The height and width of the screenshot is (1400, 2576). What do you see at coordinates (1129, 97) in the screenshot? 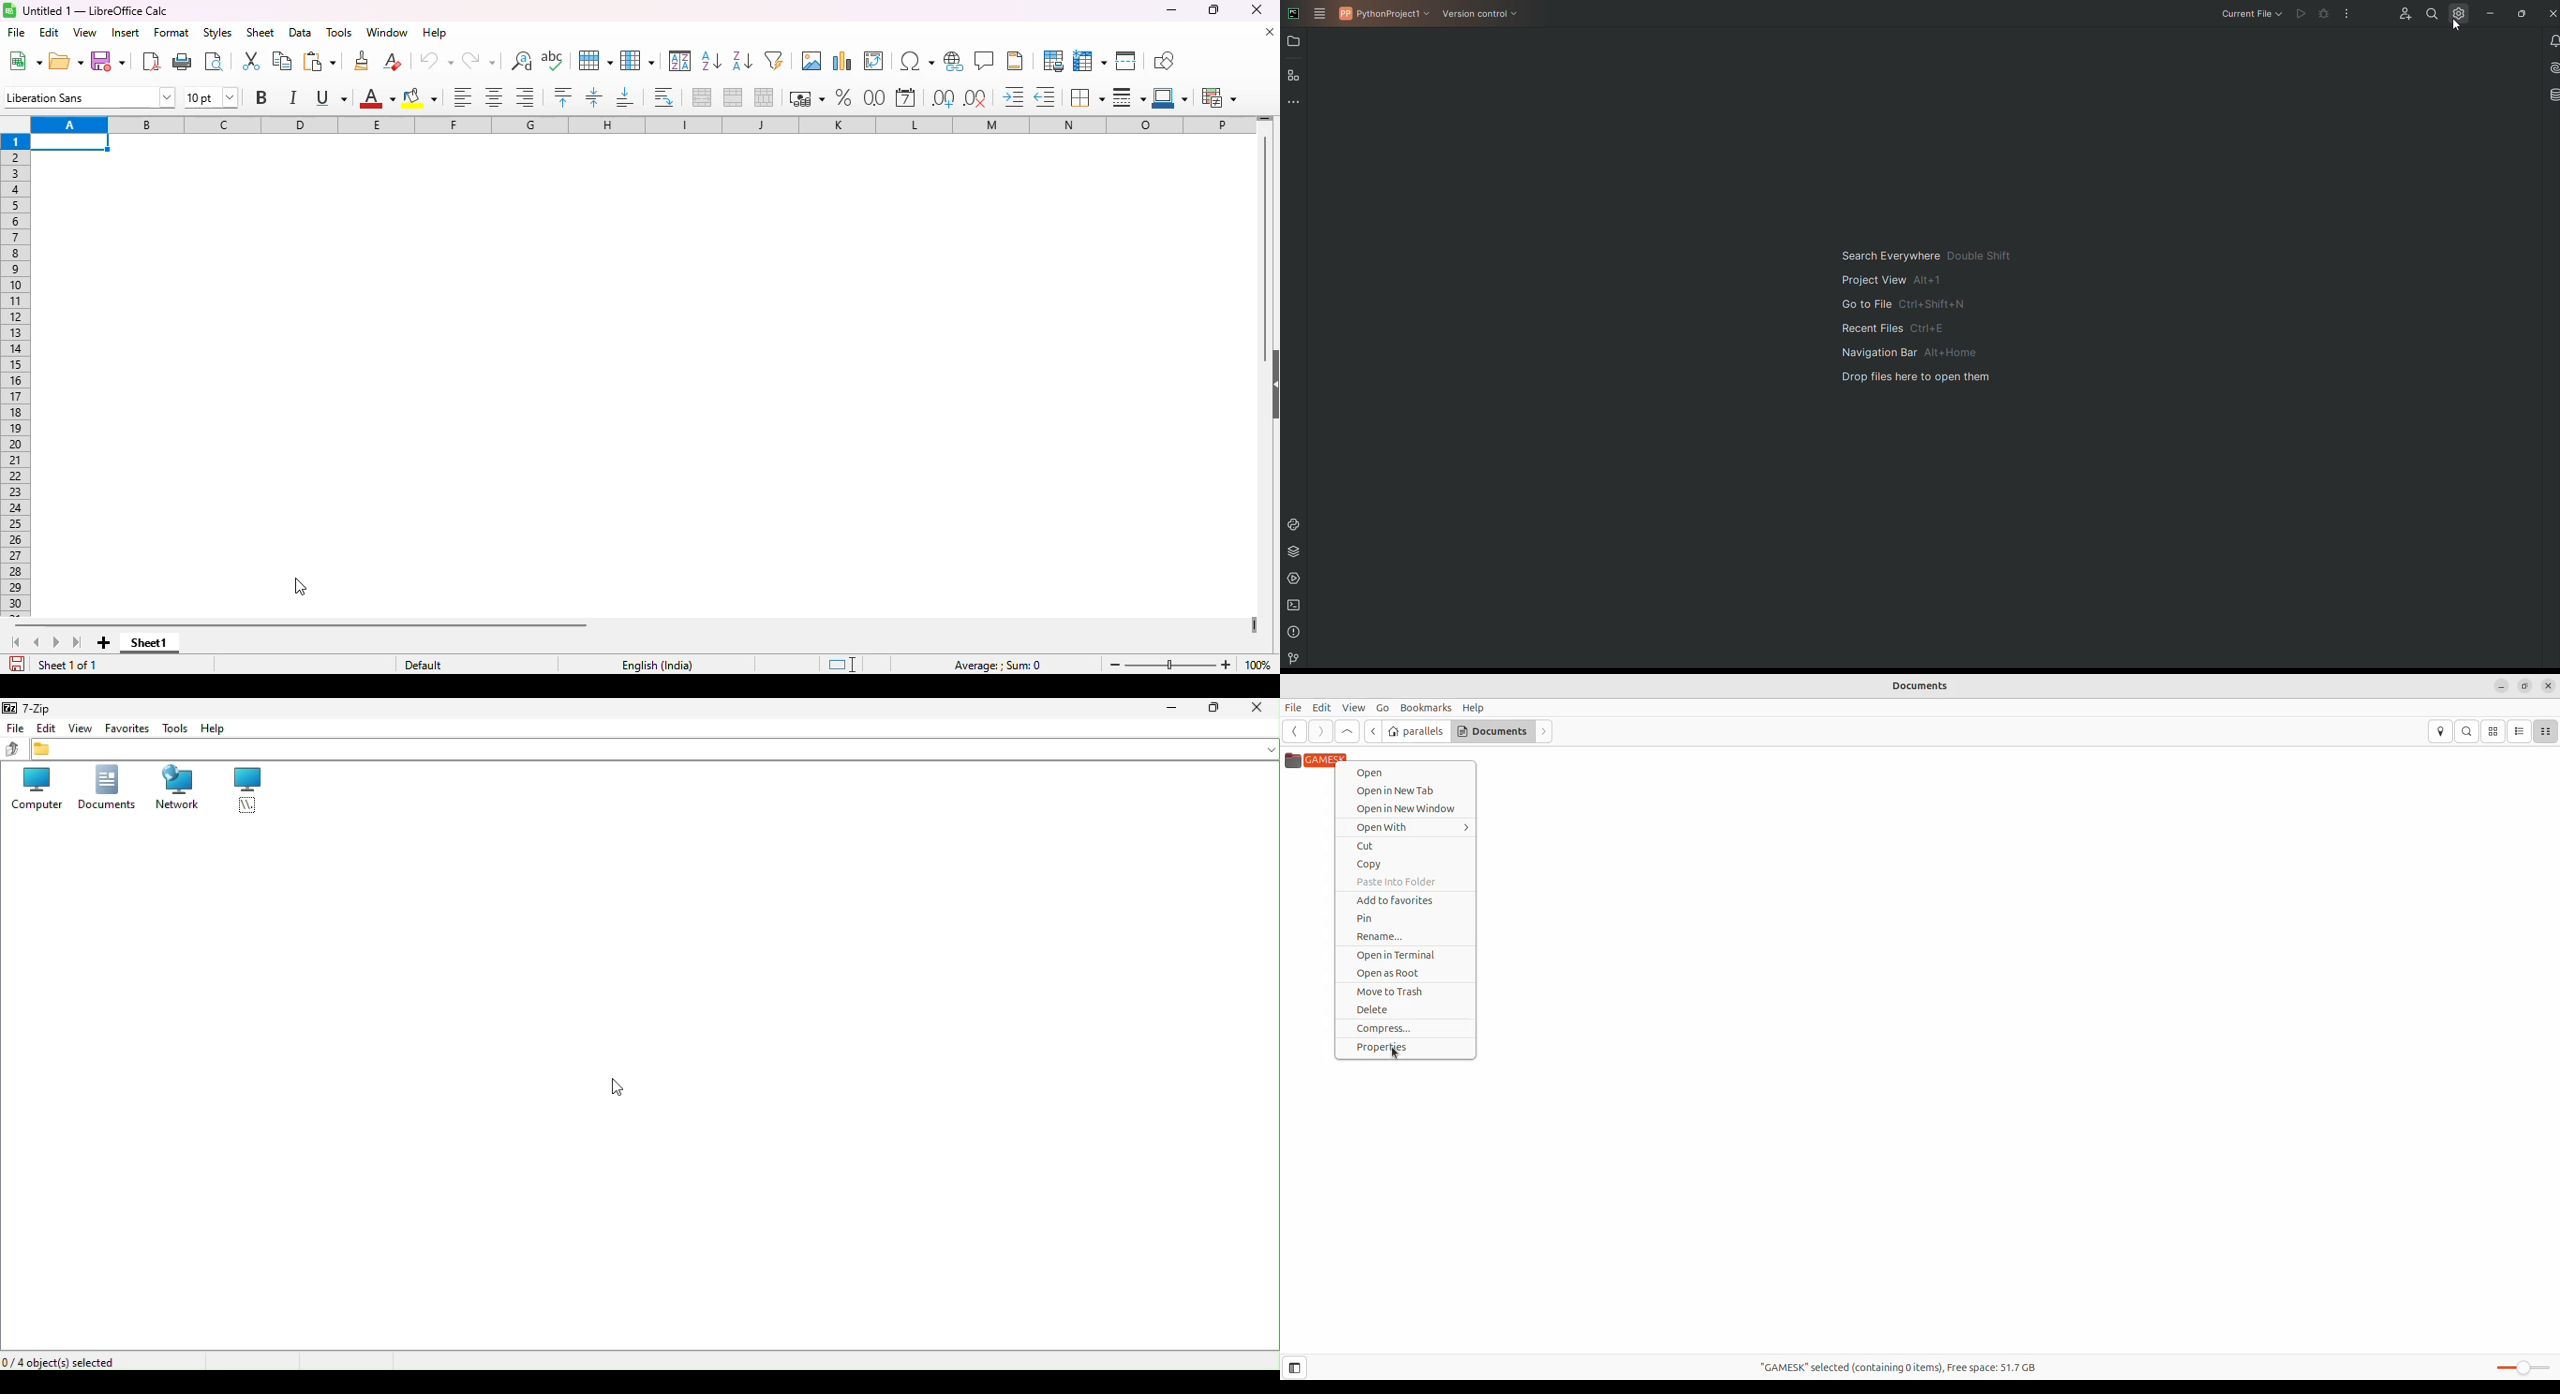
I see `border style` at bounding box center [1129, 97].